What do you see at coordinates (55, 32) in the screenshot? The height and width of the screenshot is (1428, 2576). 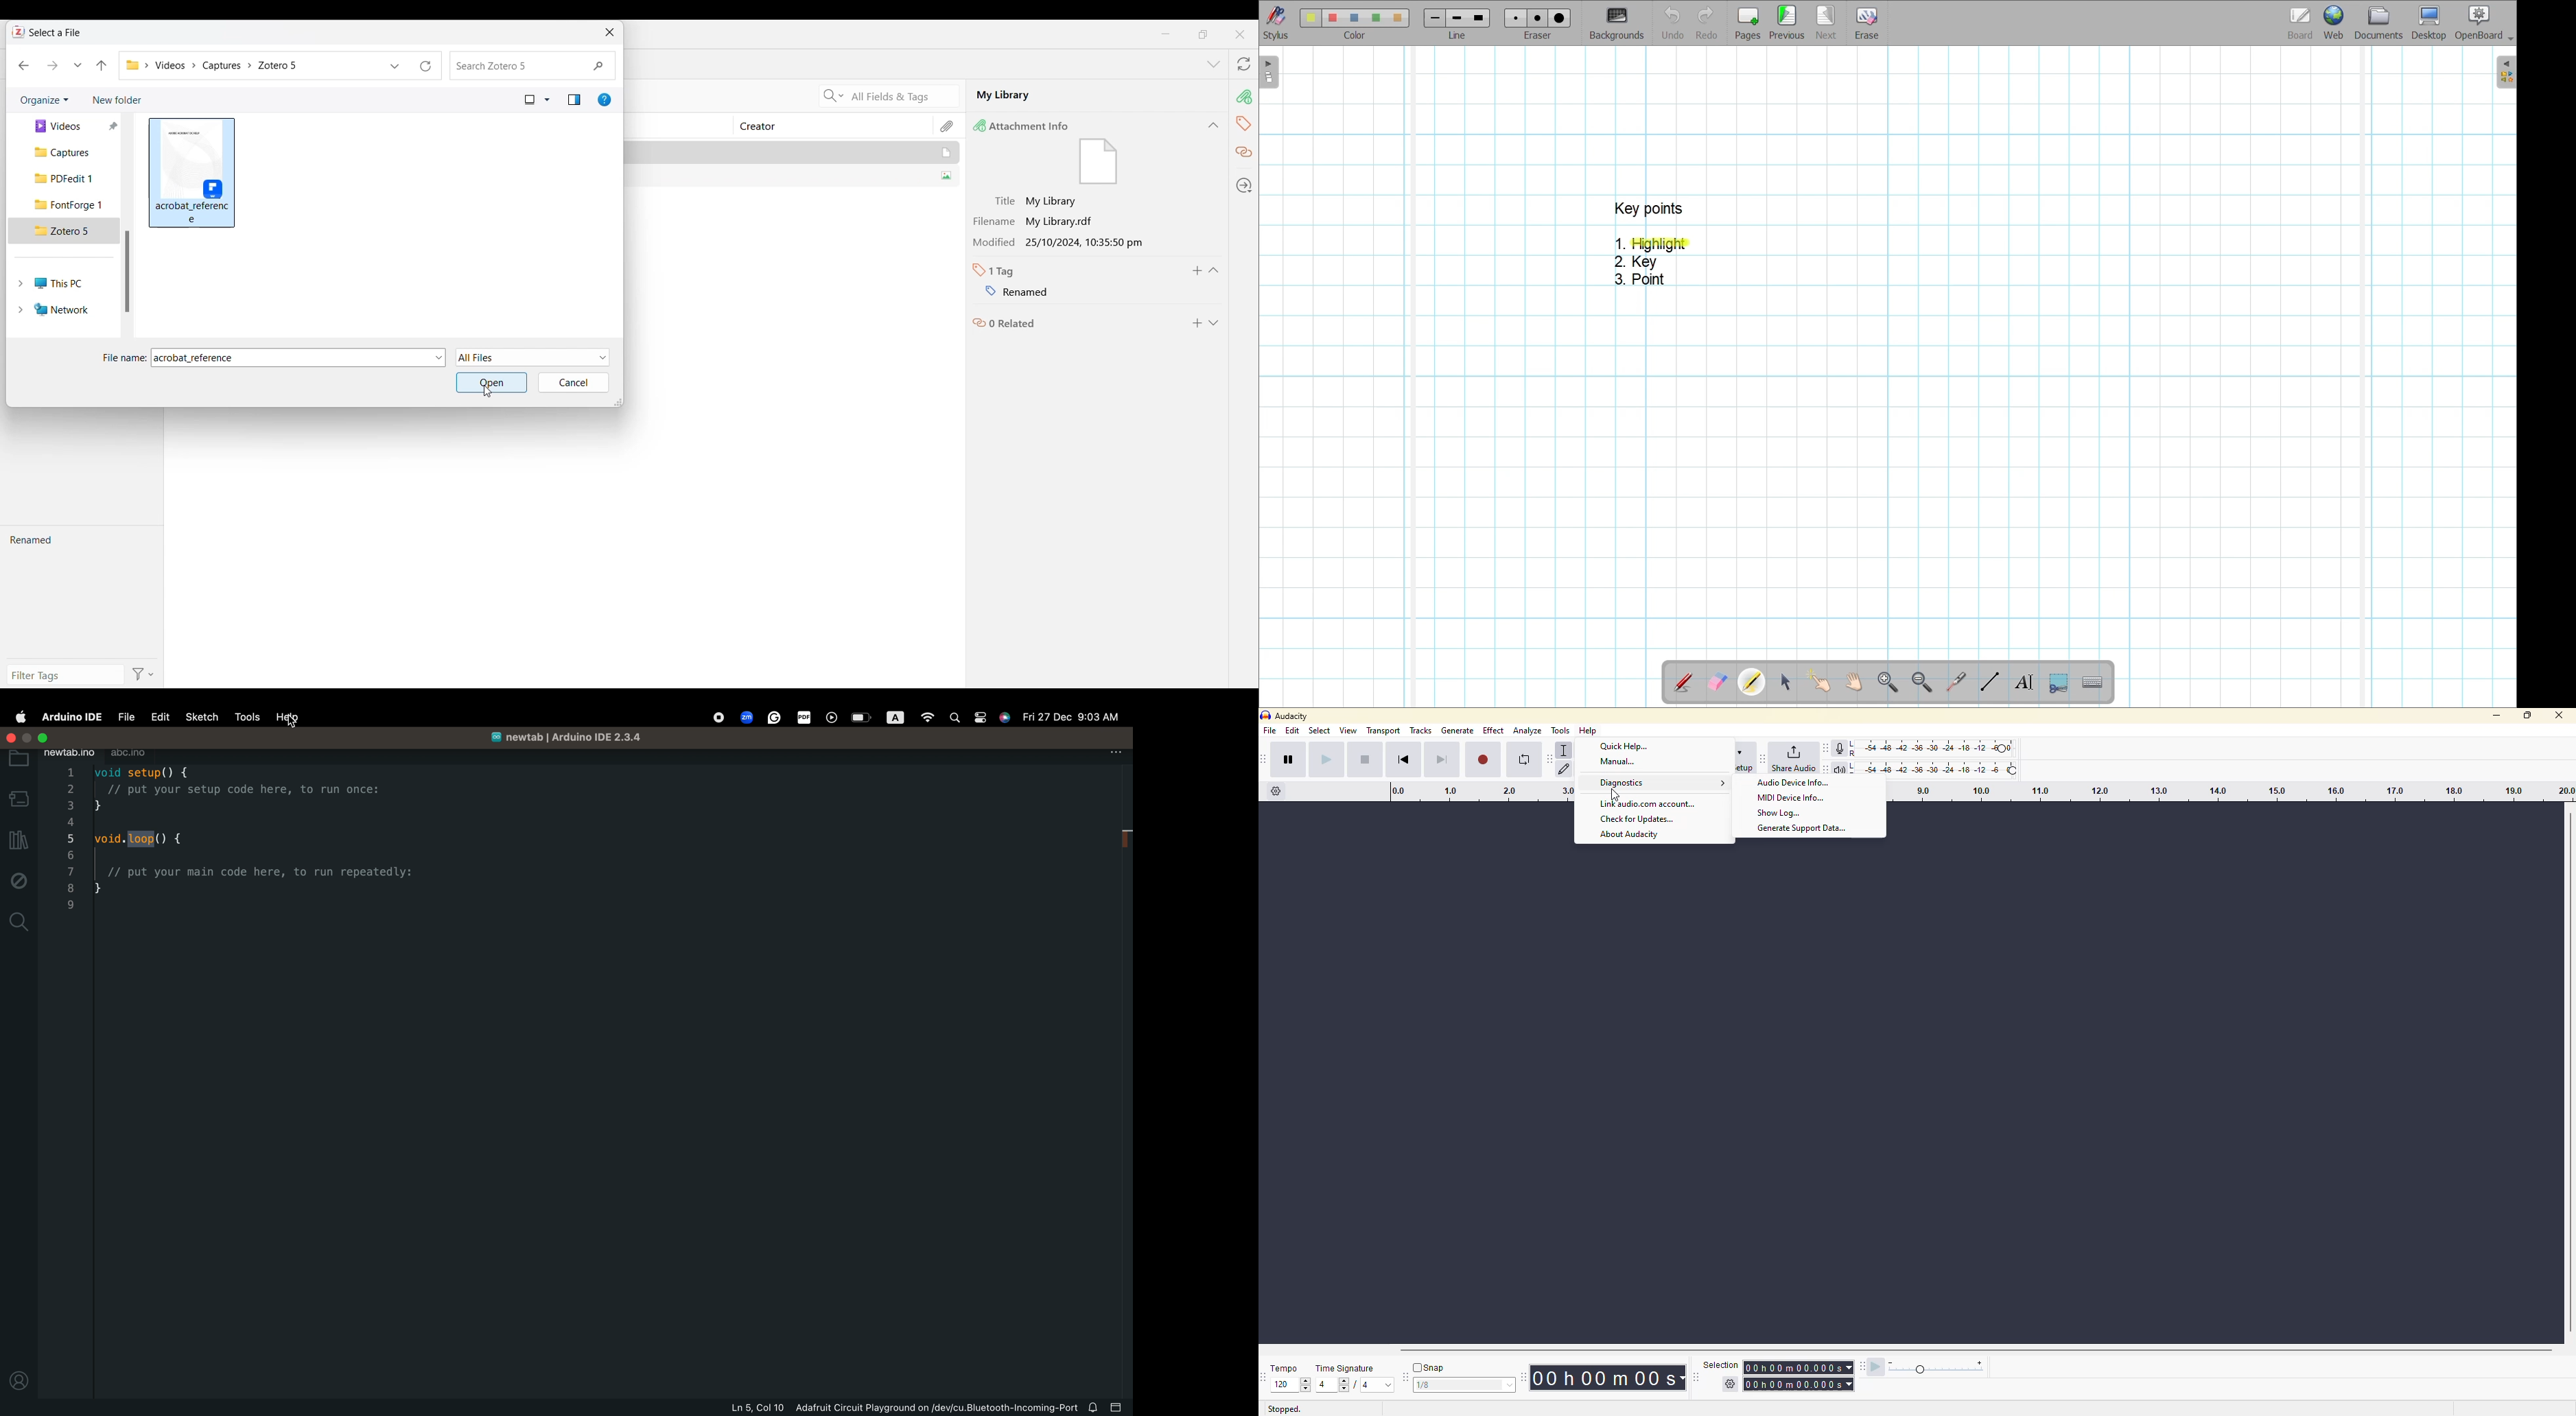 I see `Select a File` at bounding box center [55, 32].